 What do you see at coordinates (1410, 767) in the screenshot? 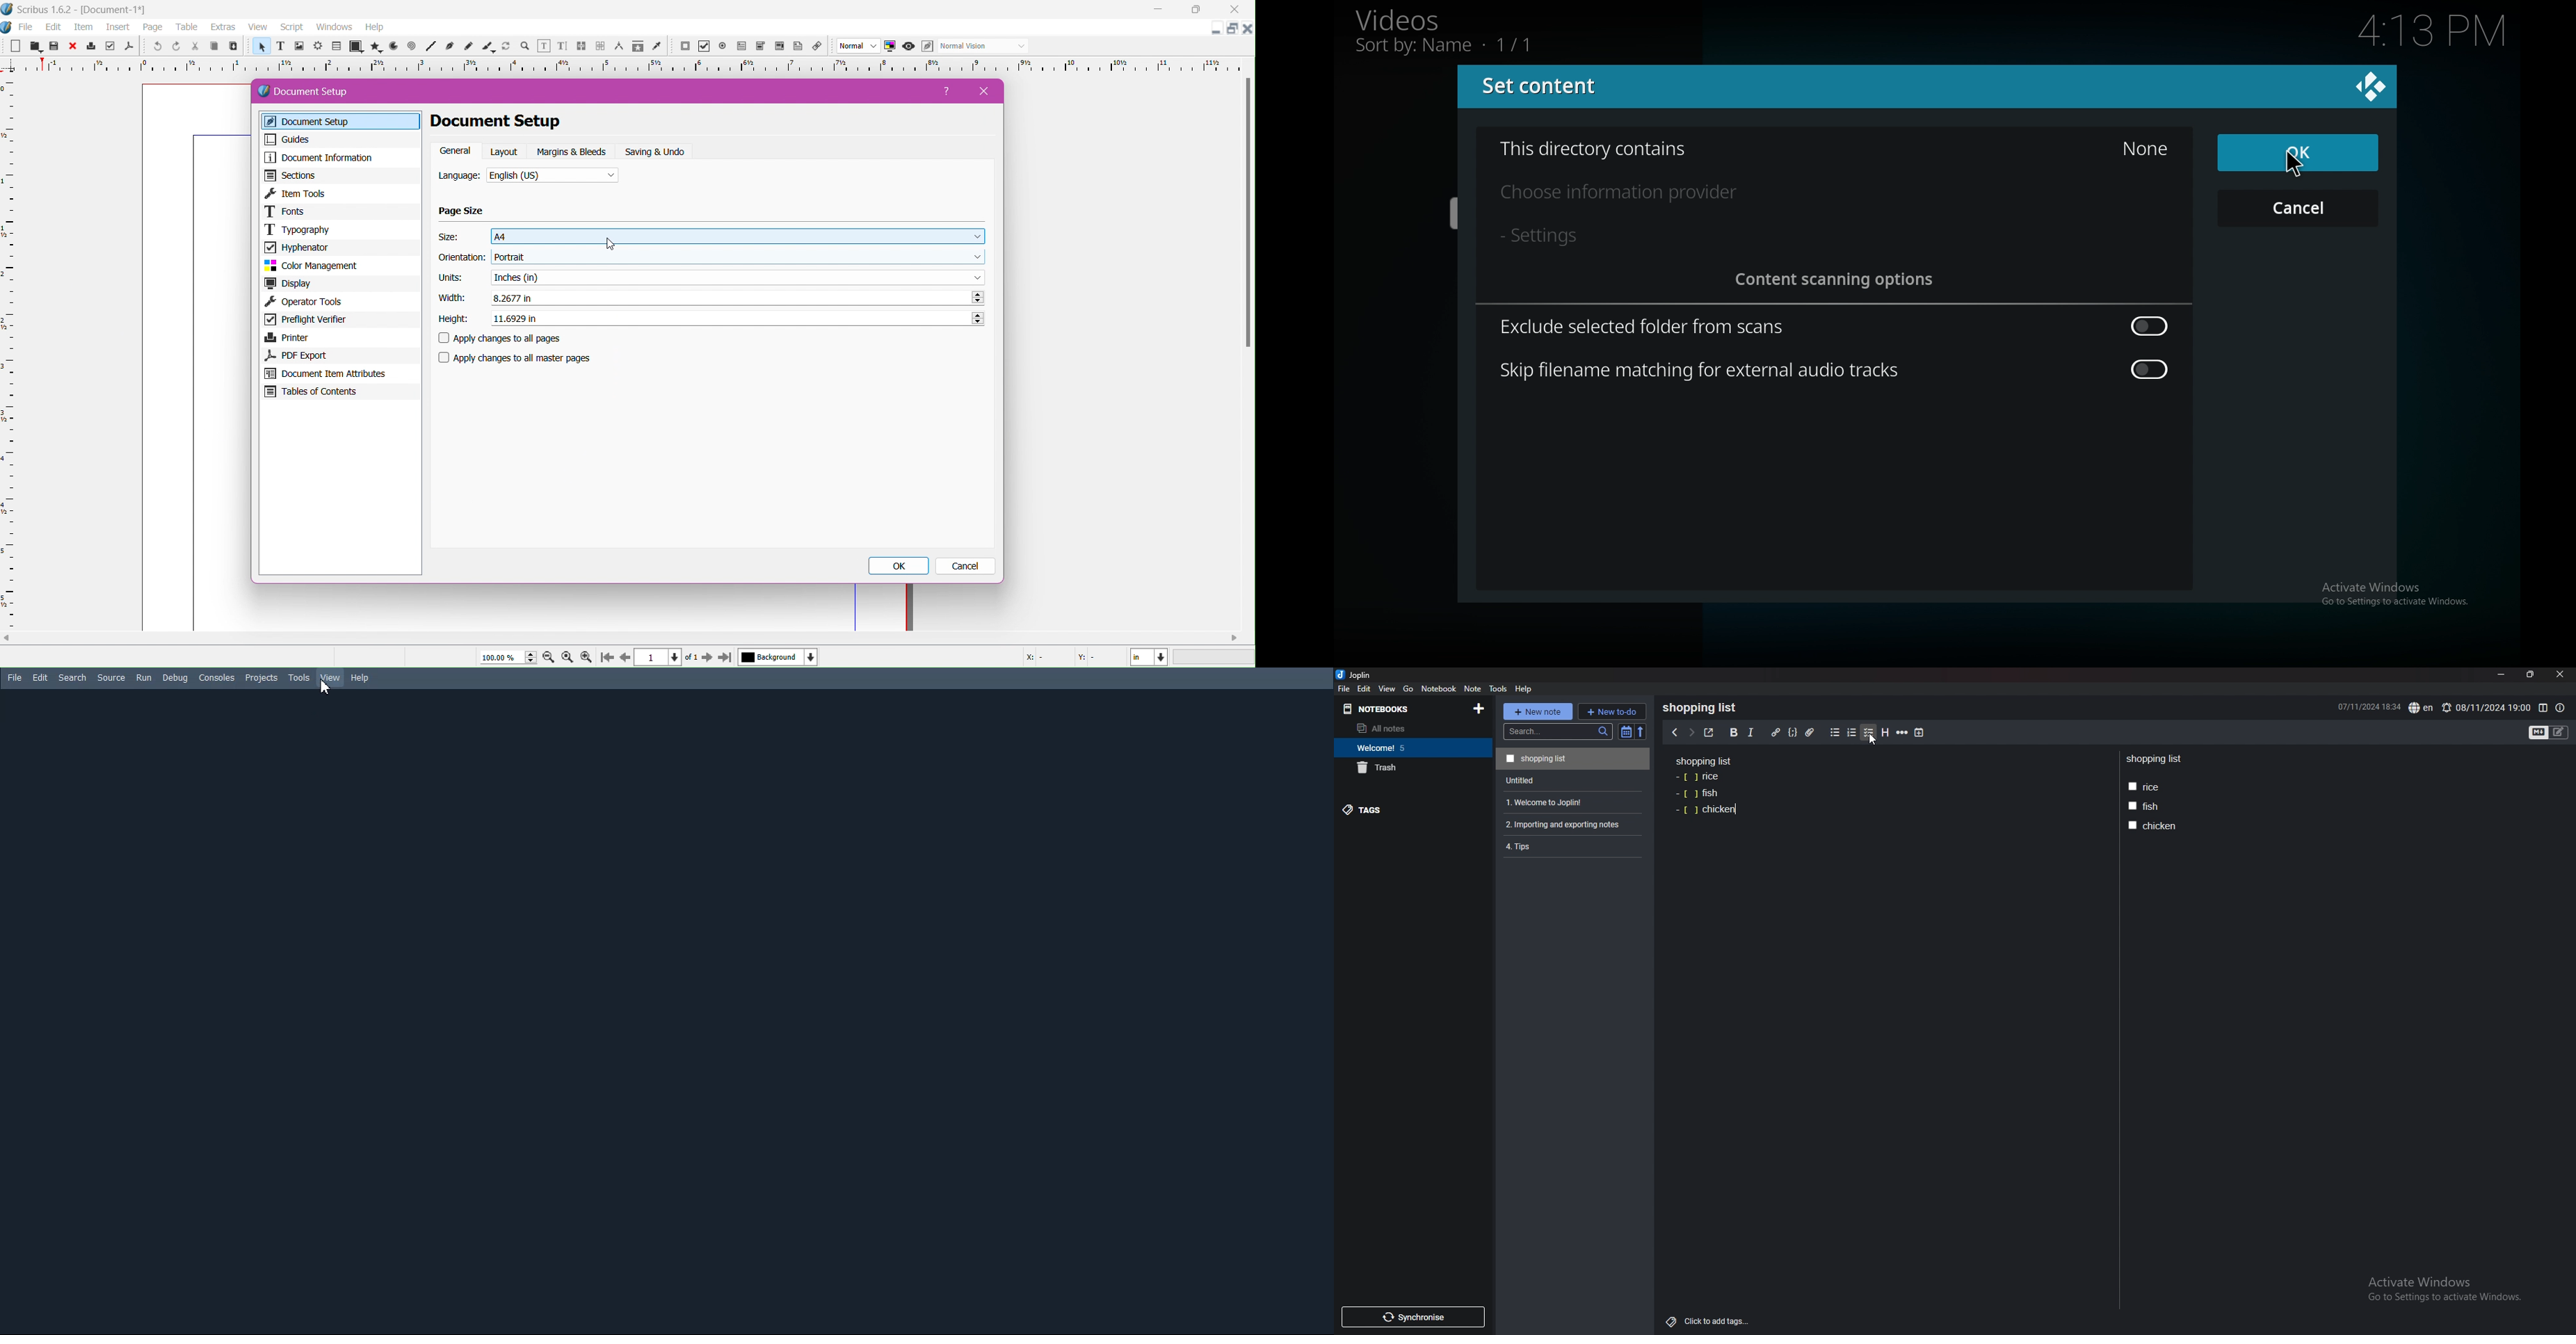
I see `trash` at bounding box center [1410, 767].